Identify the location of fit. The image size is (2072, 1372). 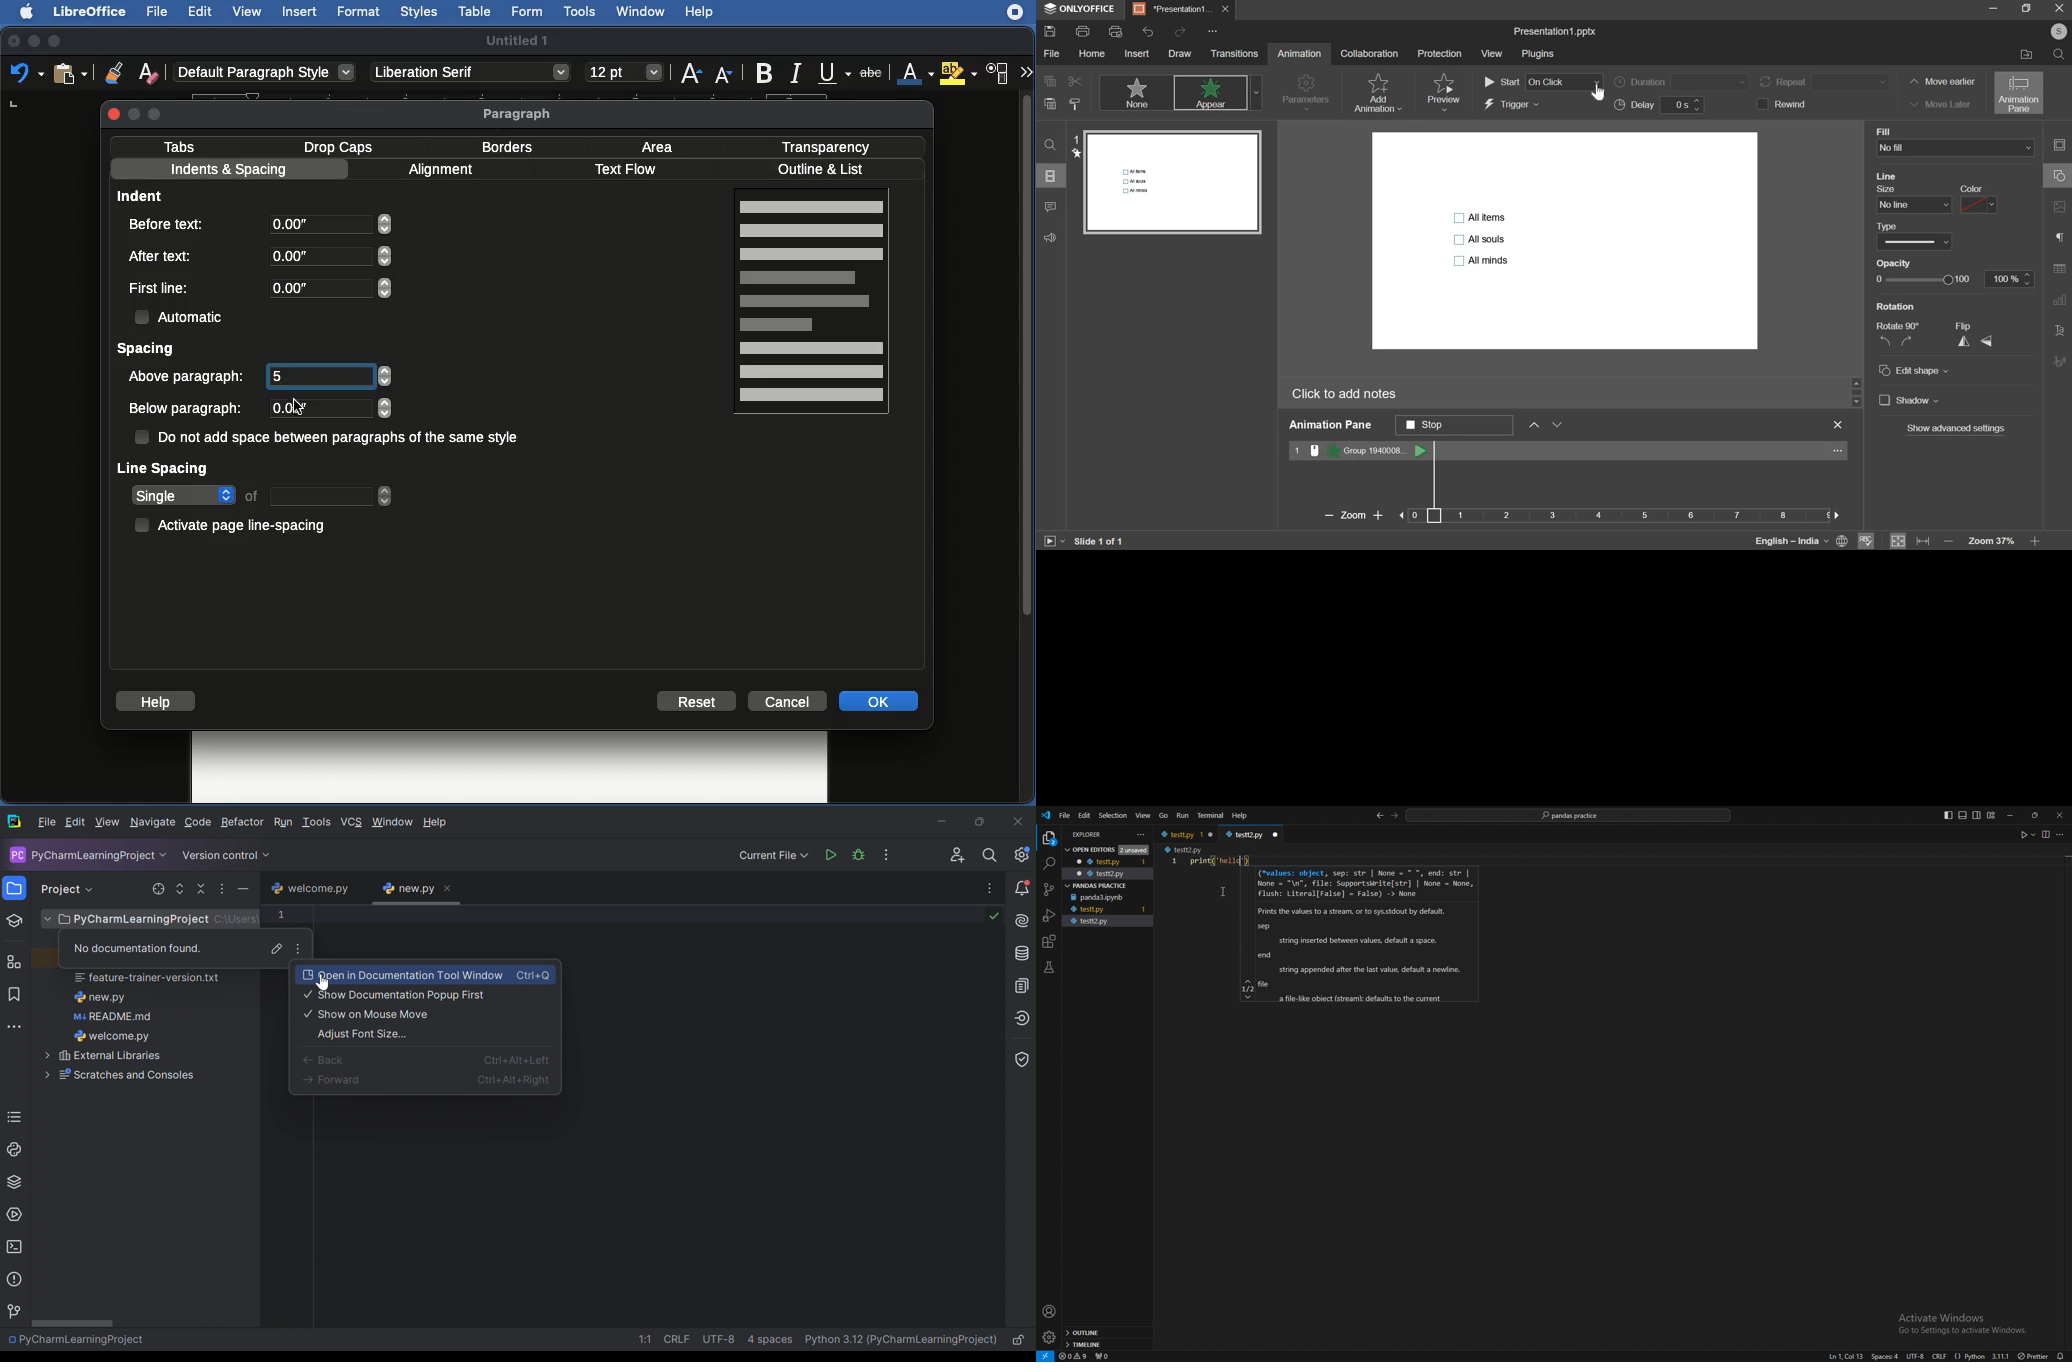
(1910, 540).